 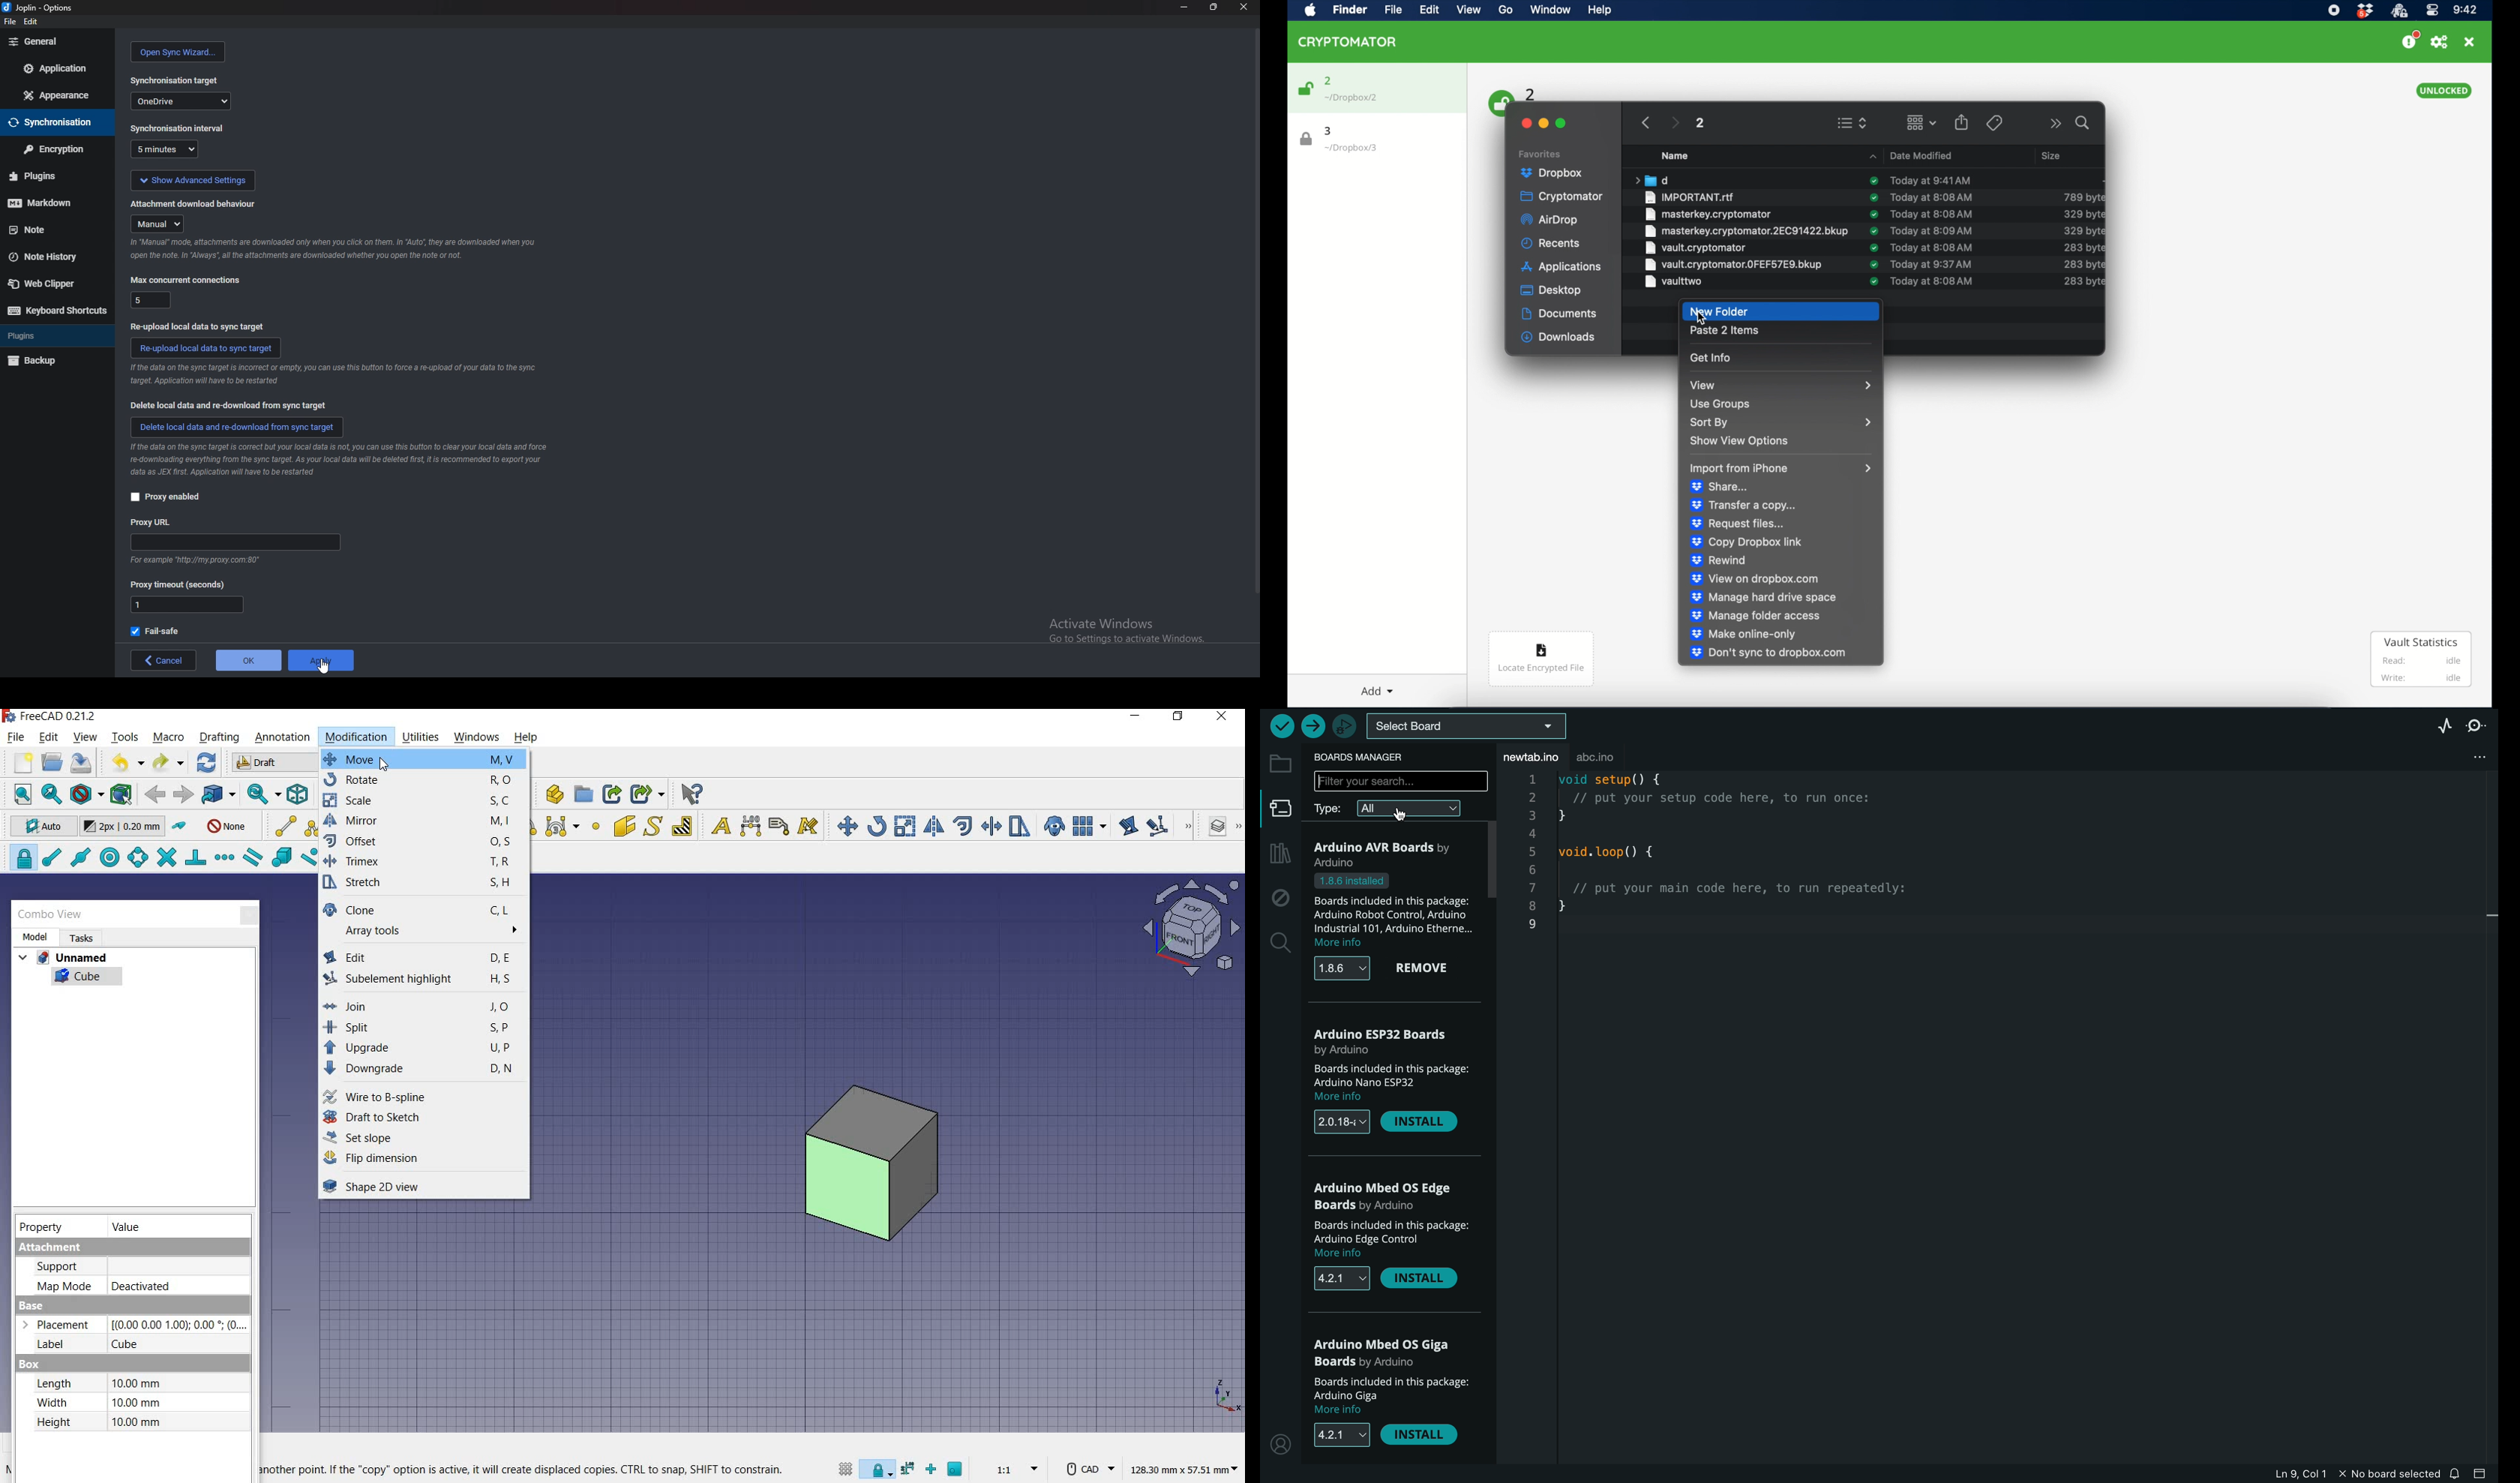 What do you see at coordinates (1255, 314) in the screenshot?
I see `scroll bar` at bounding box center [1255, 314].